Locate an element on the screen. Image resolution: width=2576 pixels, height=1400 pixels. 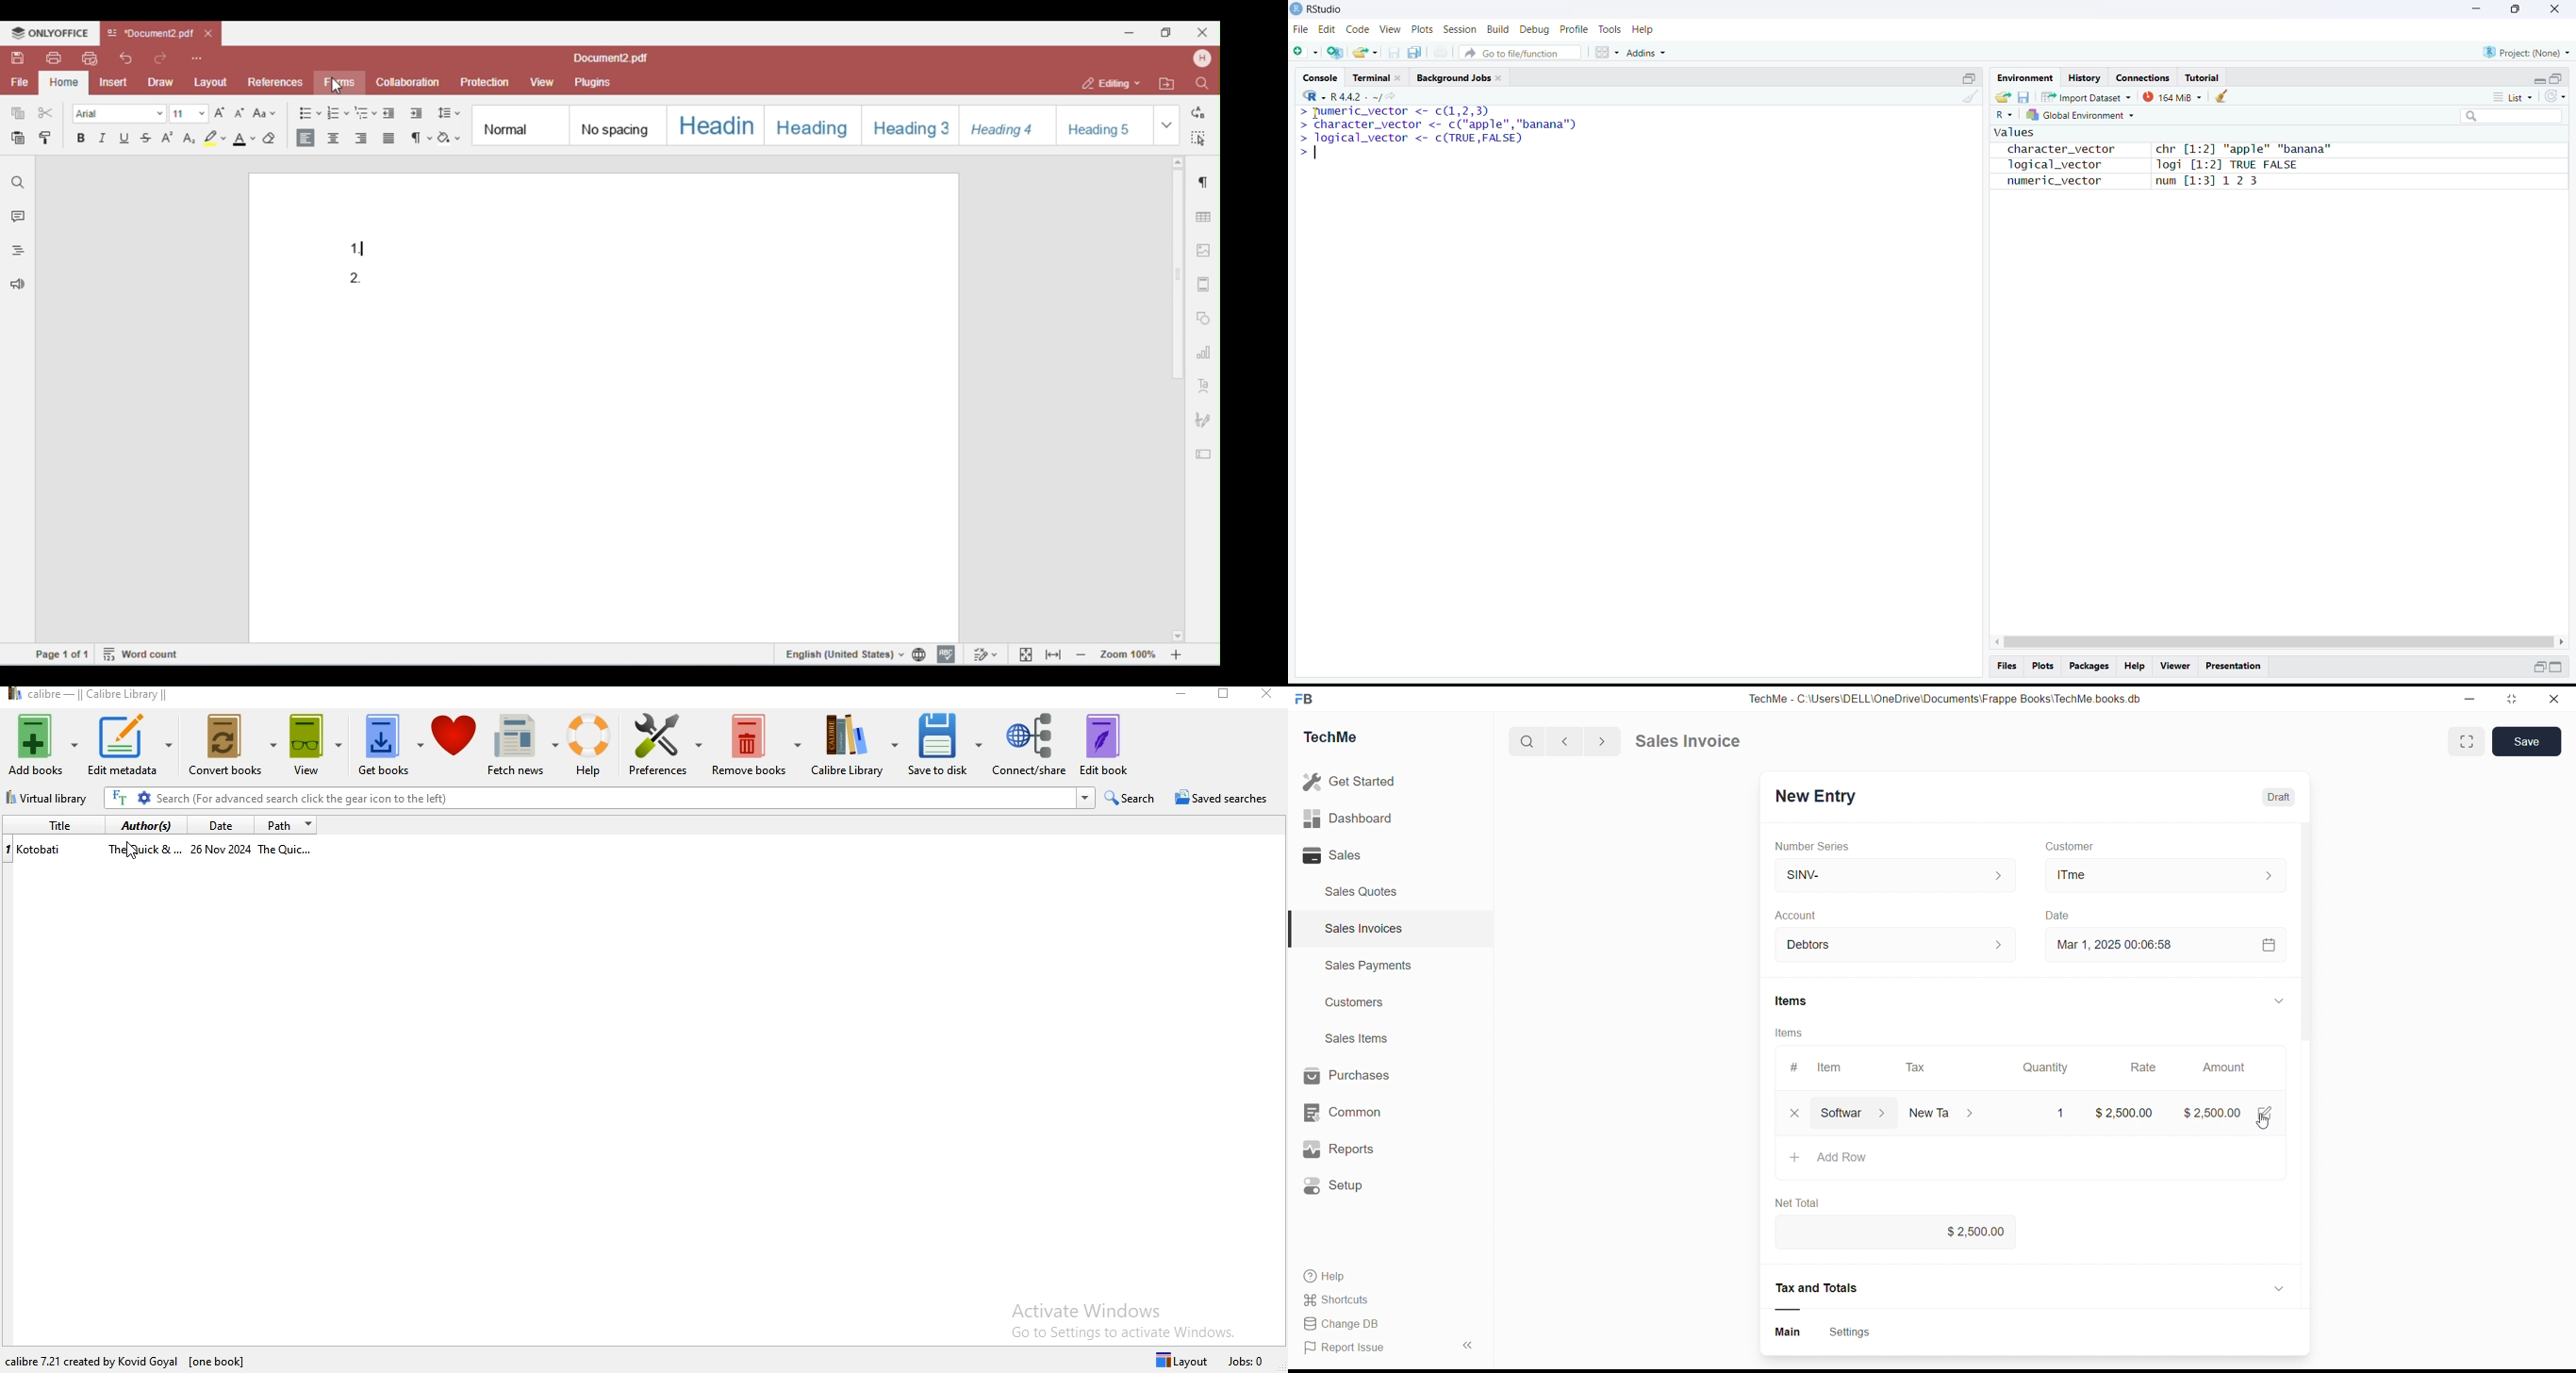
Console is located at coordinates (1320, 76).